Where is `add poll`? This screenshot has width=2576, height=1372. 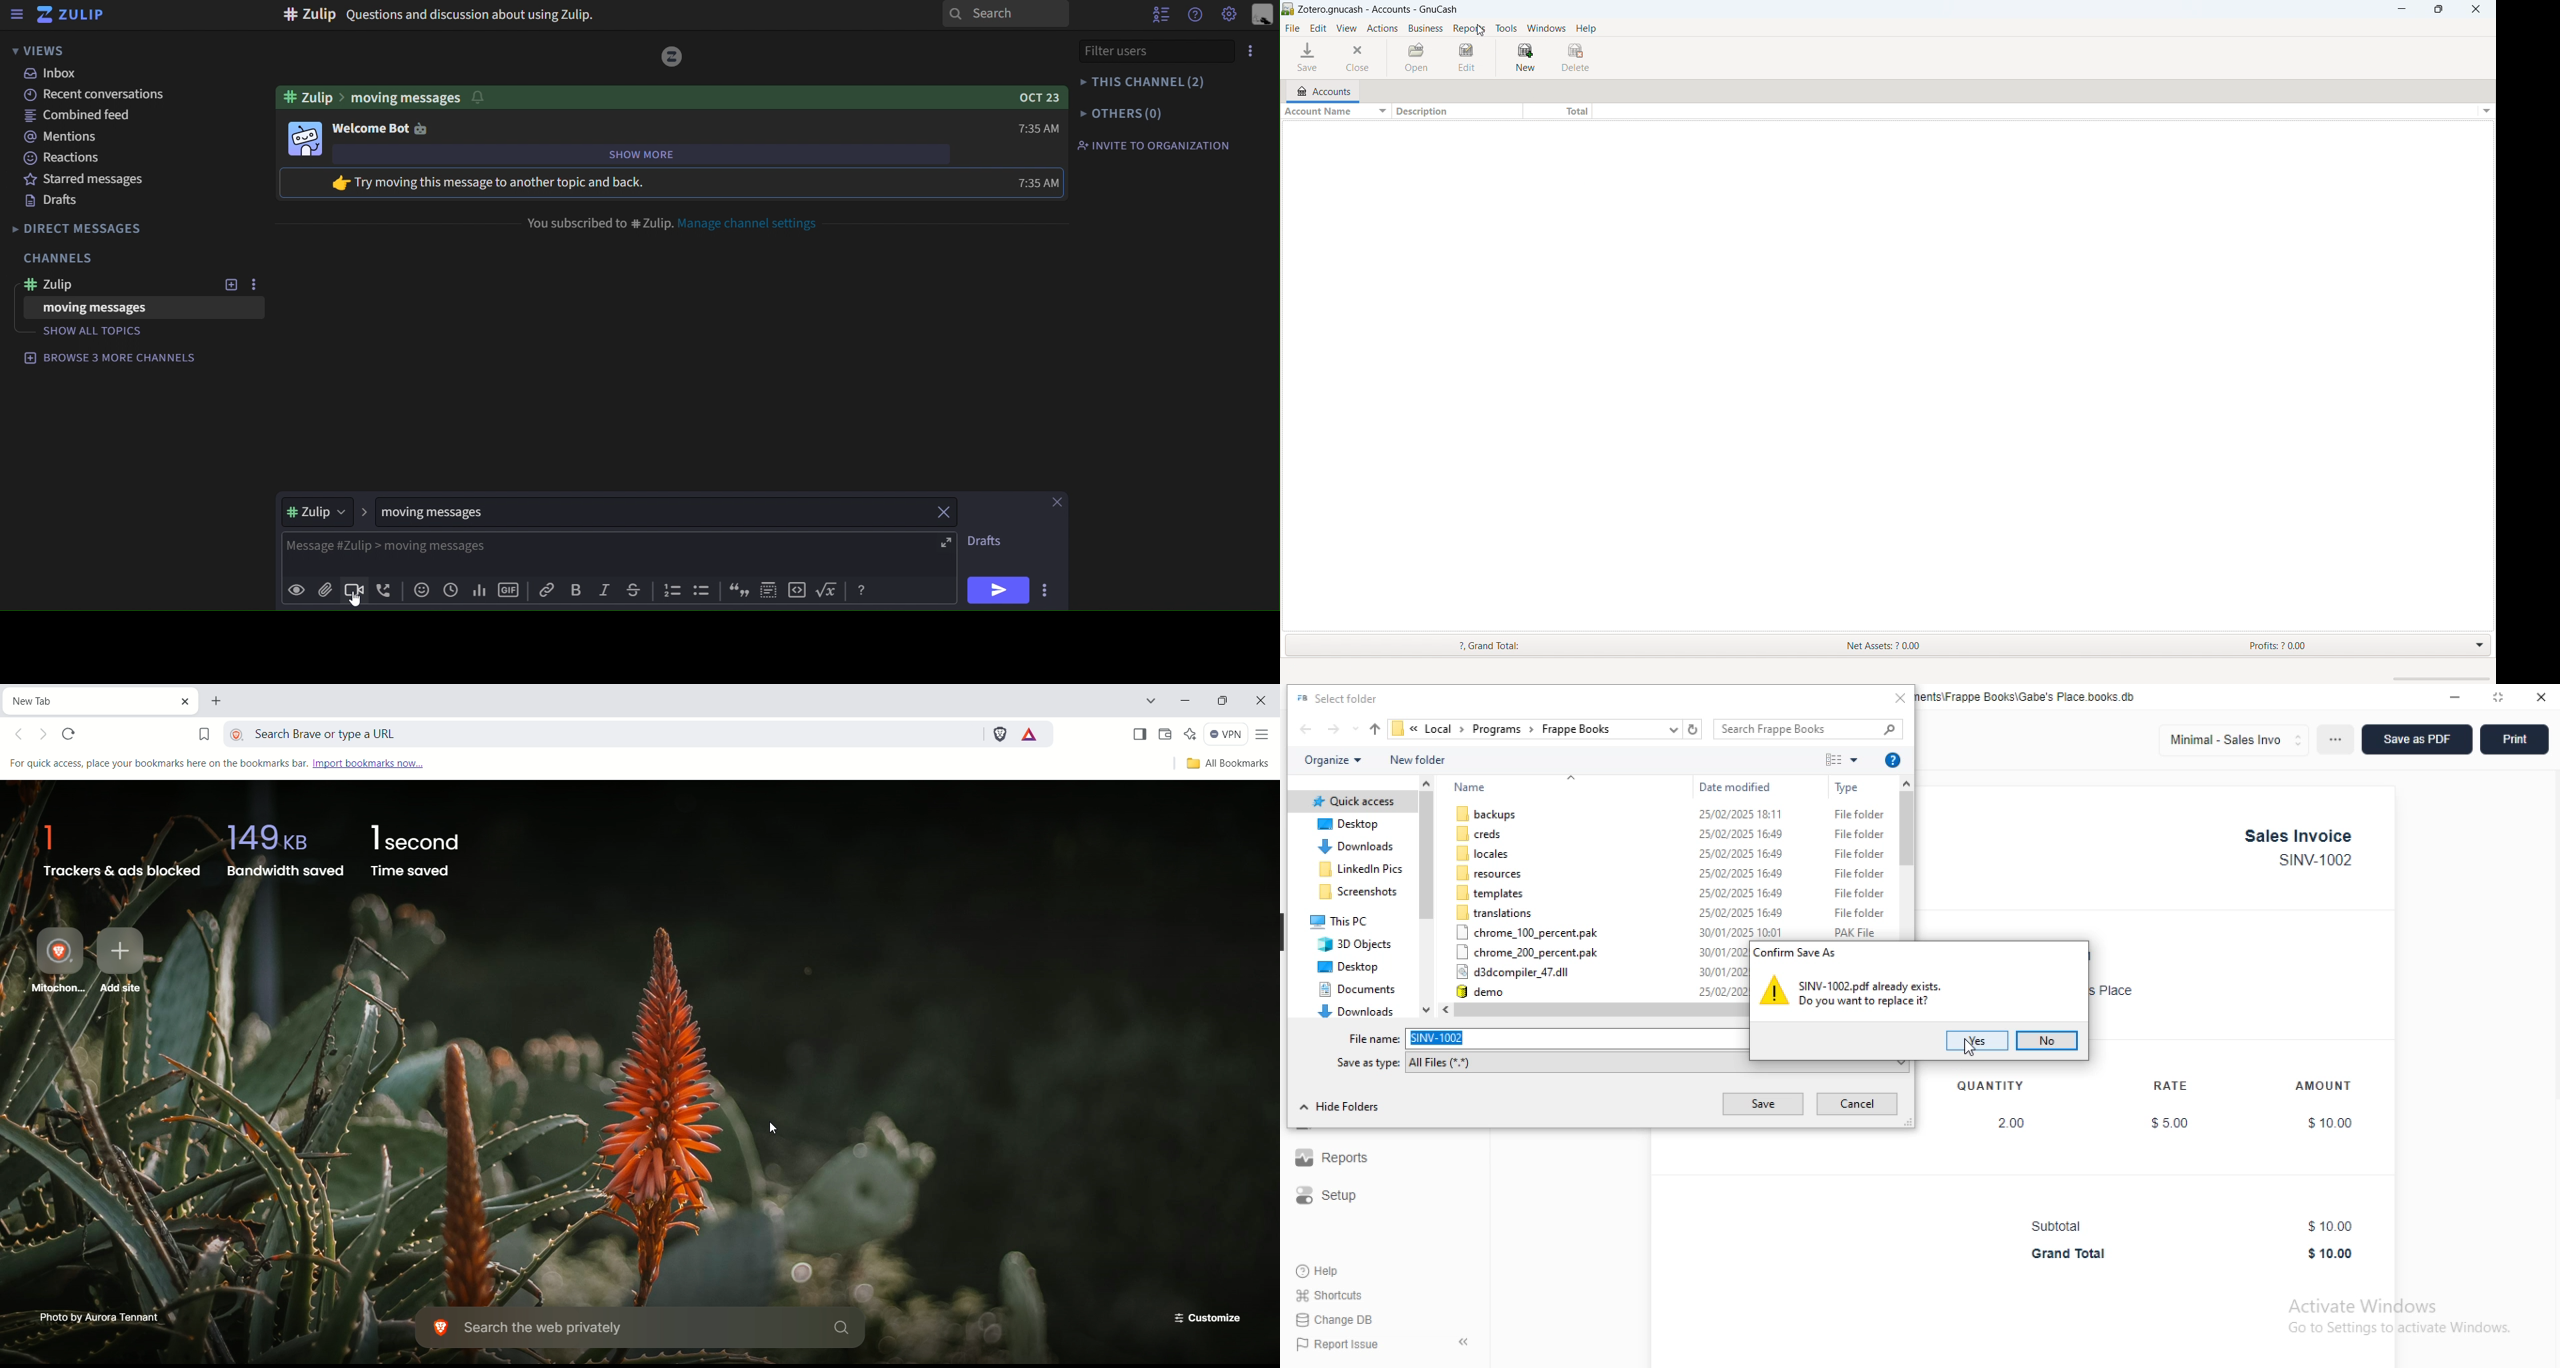 add poll is located at coordinates (478, 592).